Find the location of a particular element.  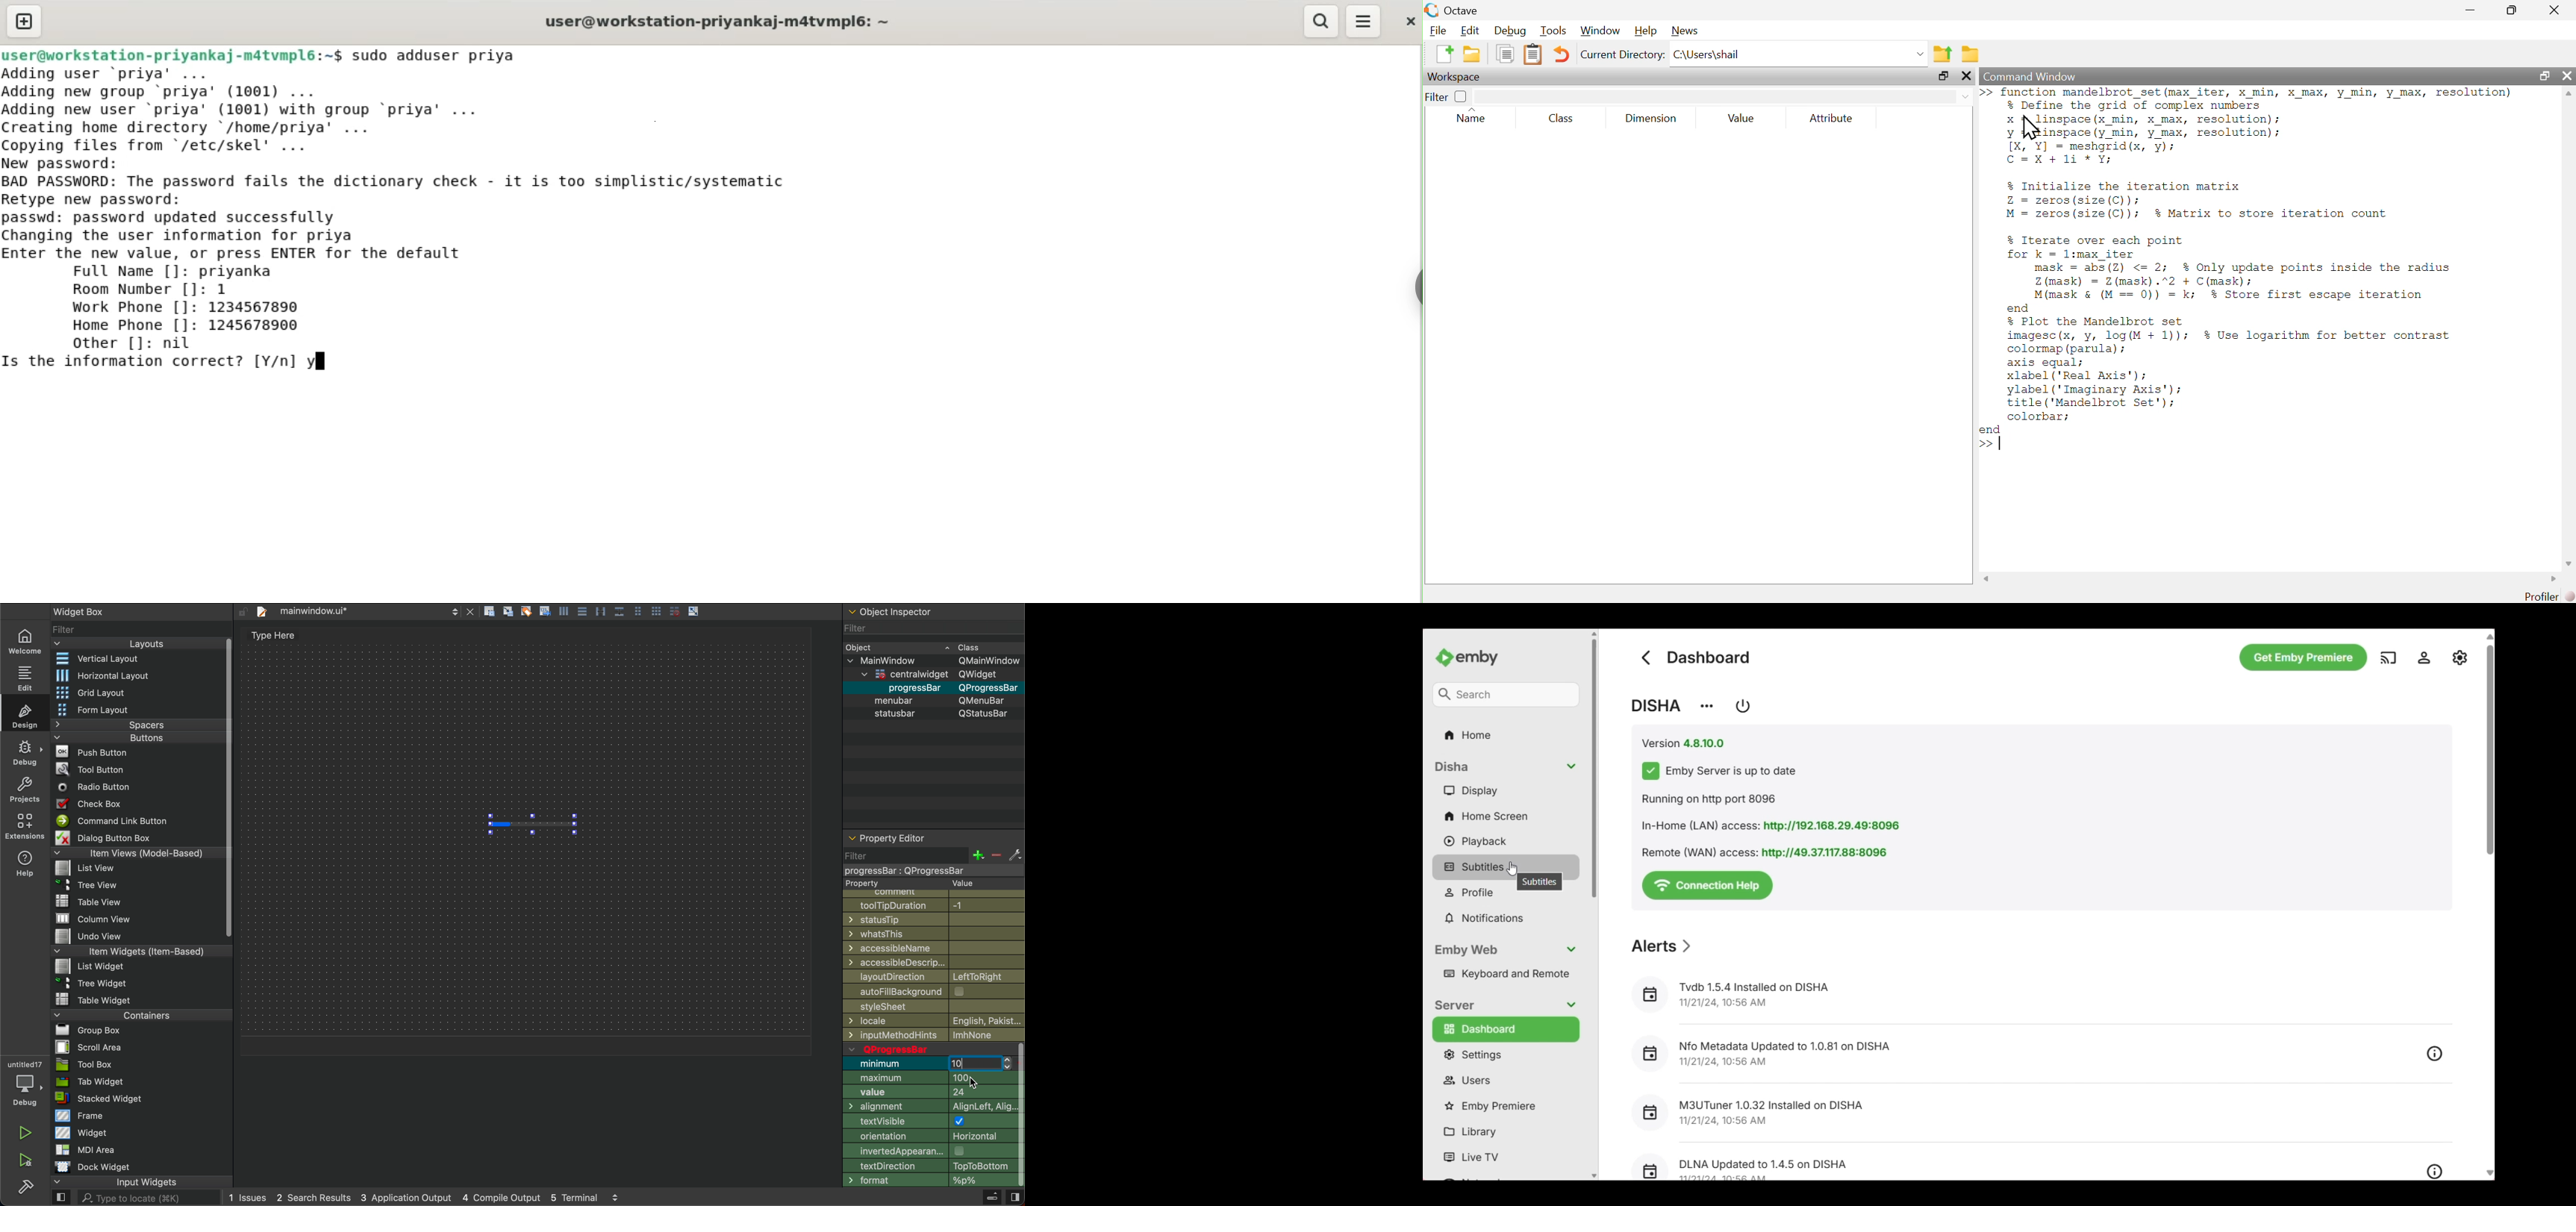

layoutDirection is located at coordinates (934, 976).